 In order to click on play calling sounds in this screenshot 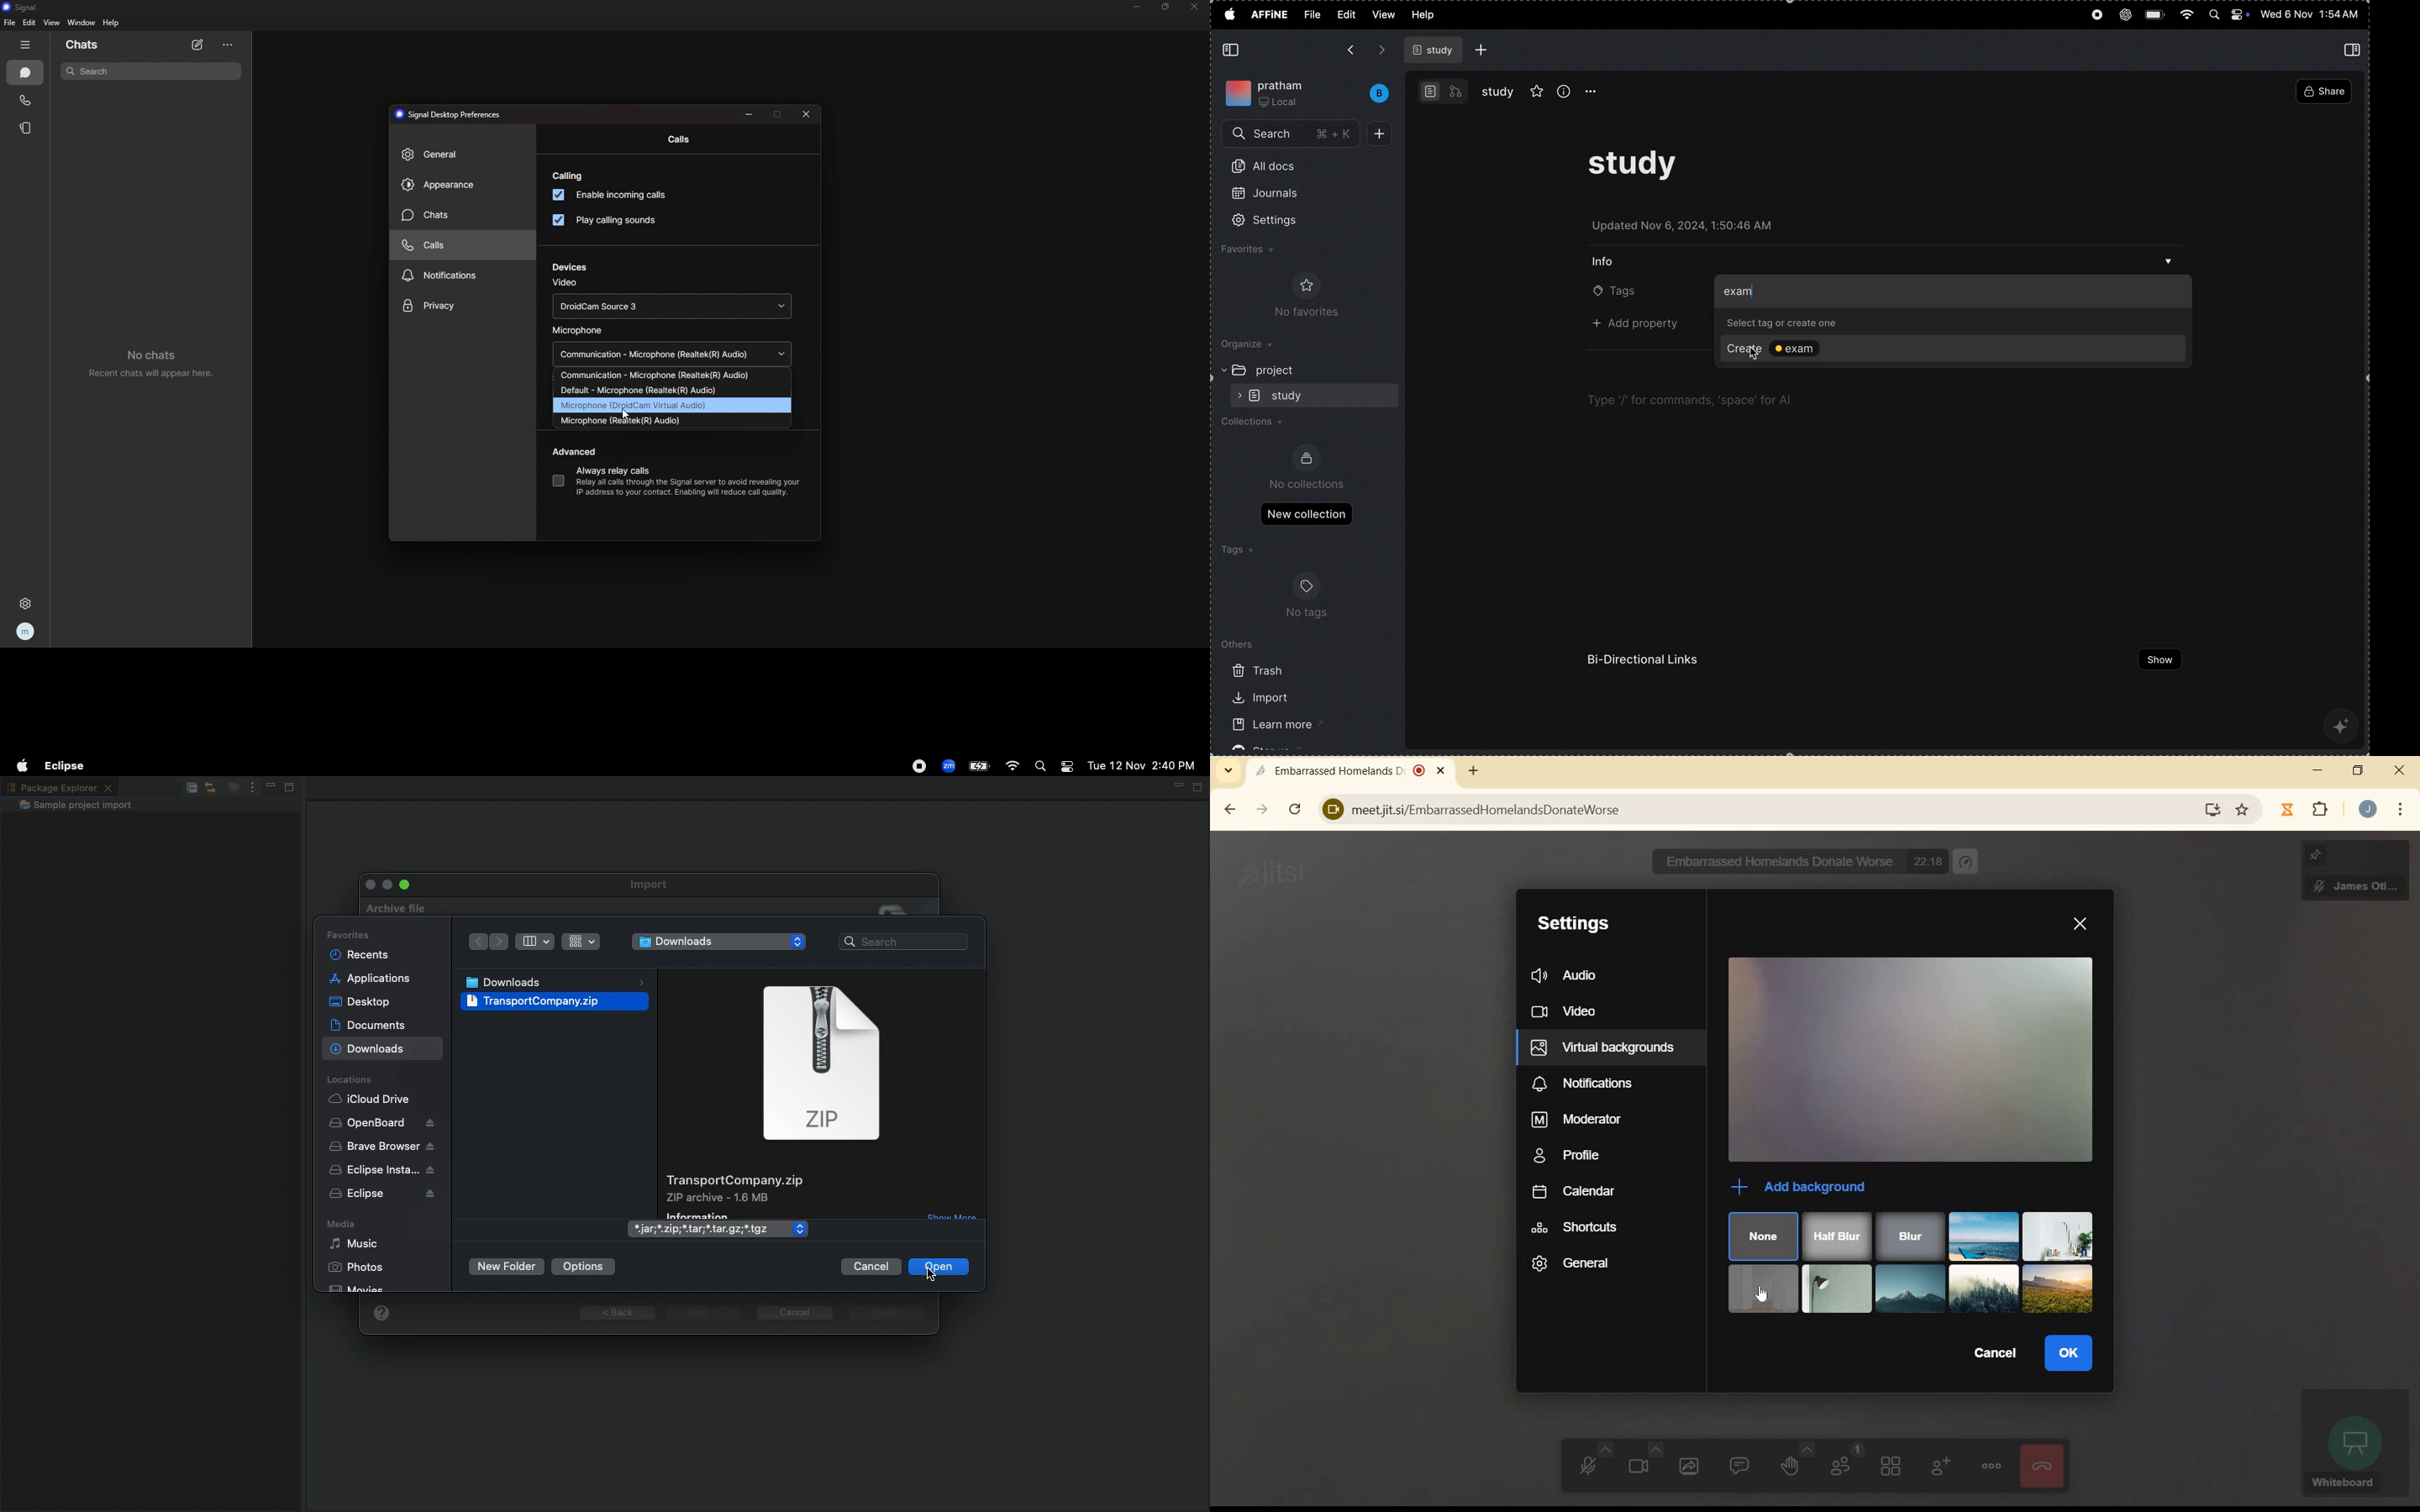, I will do `click(608, 220)`.